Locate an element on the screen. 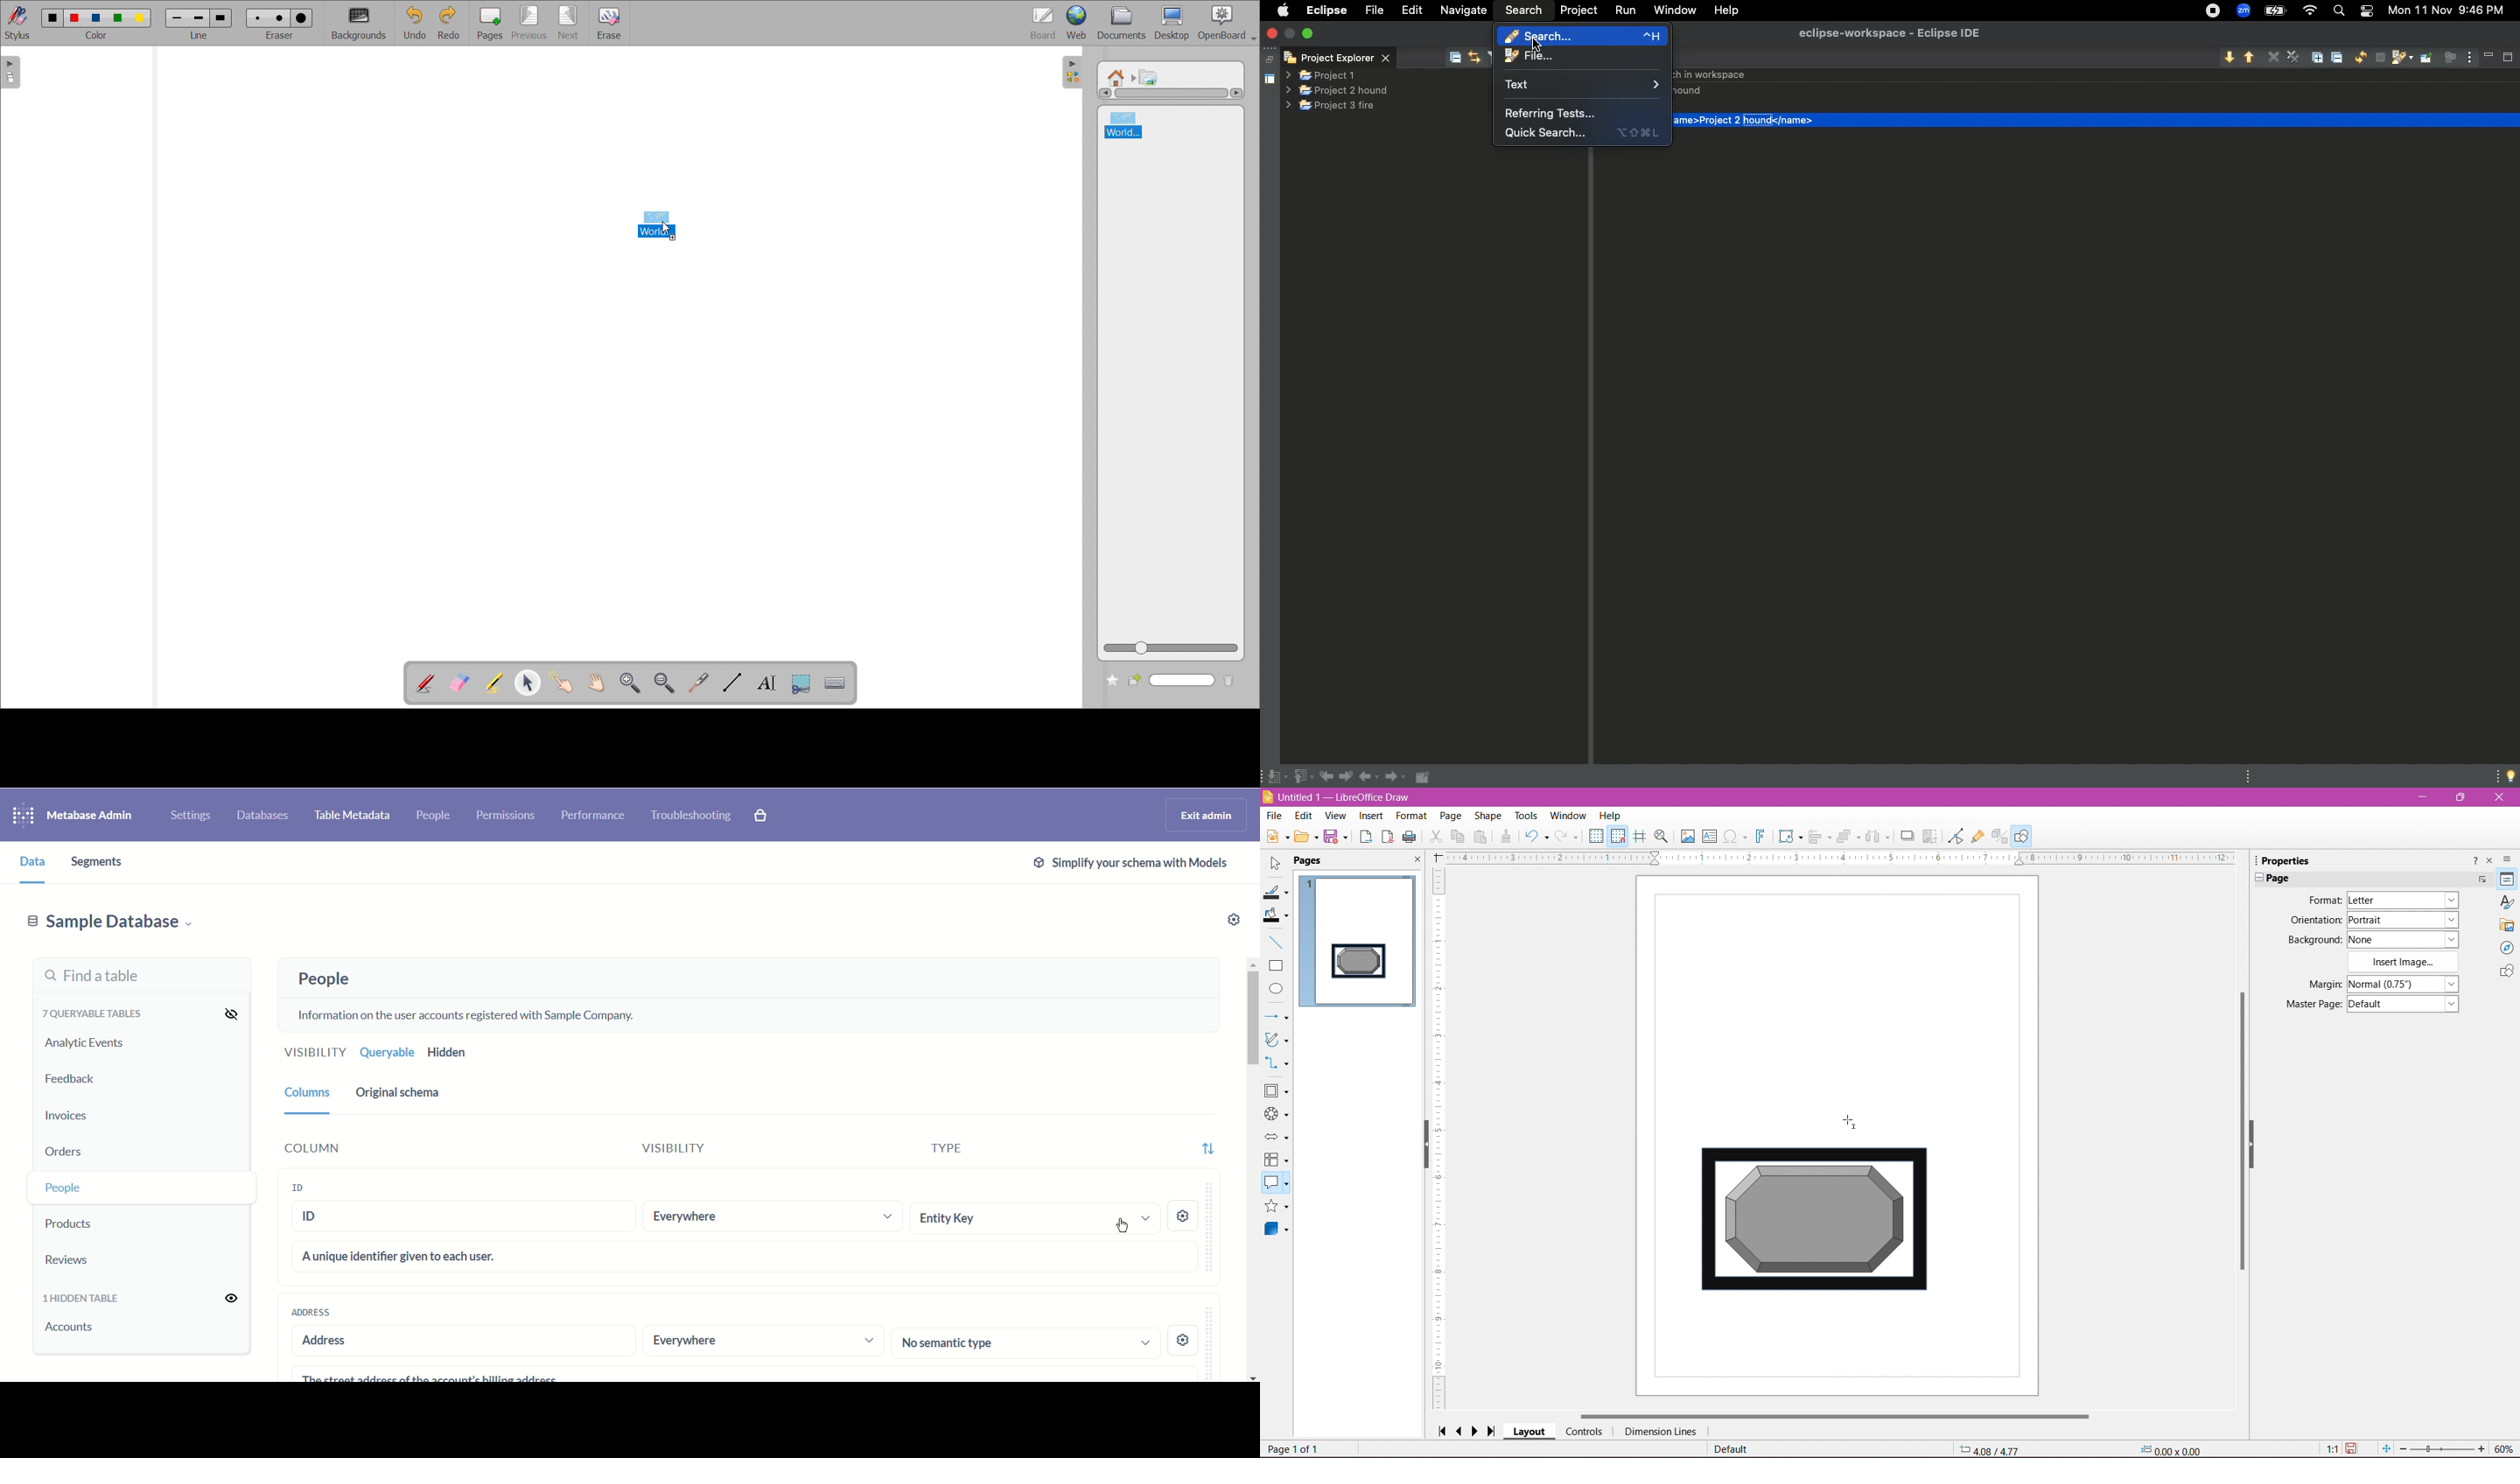 This screenshot has width=2520, height=1484. Edit is located at coordinates (1303, 816).